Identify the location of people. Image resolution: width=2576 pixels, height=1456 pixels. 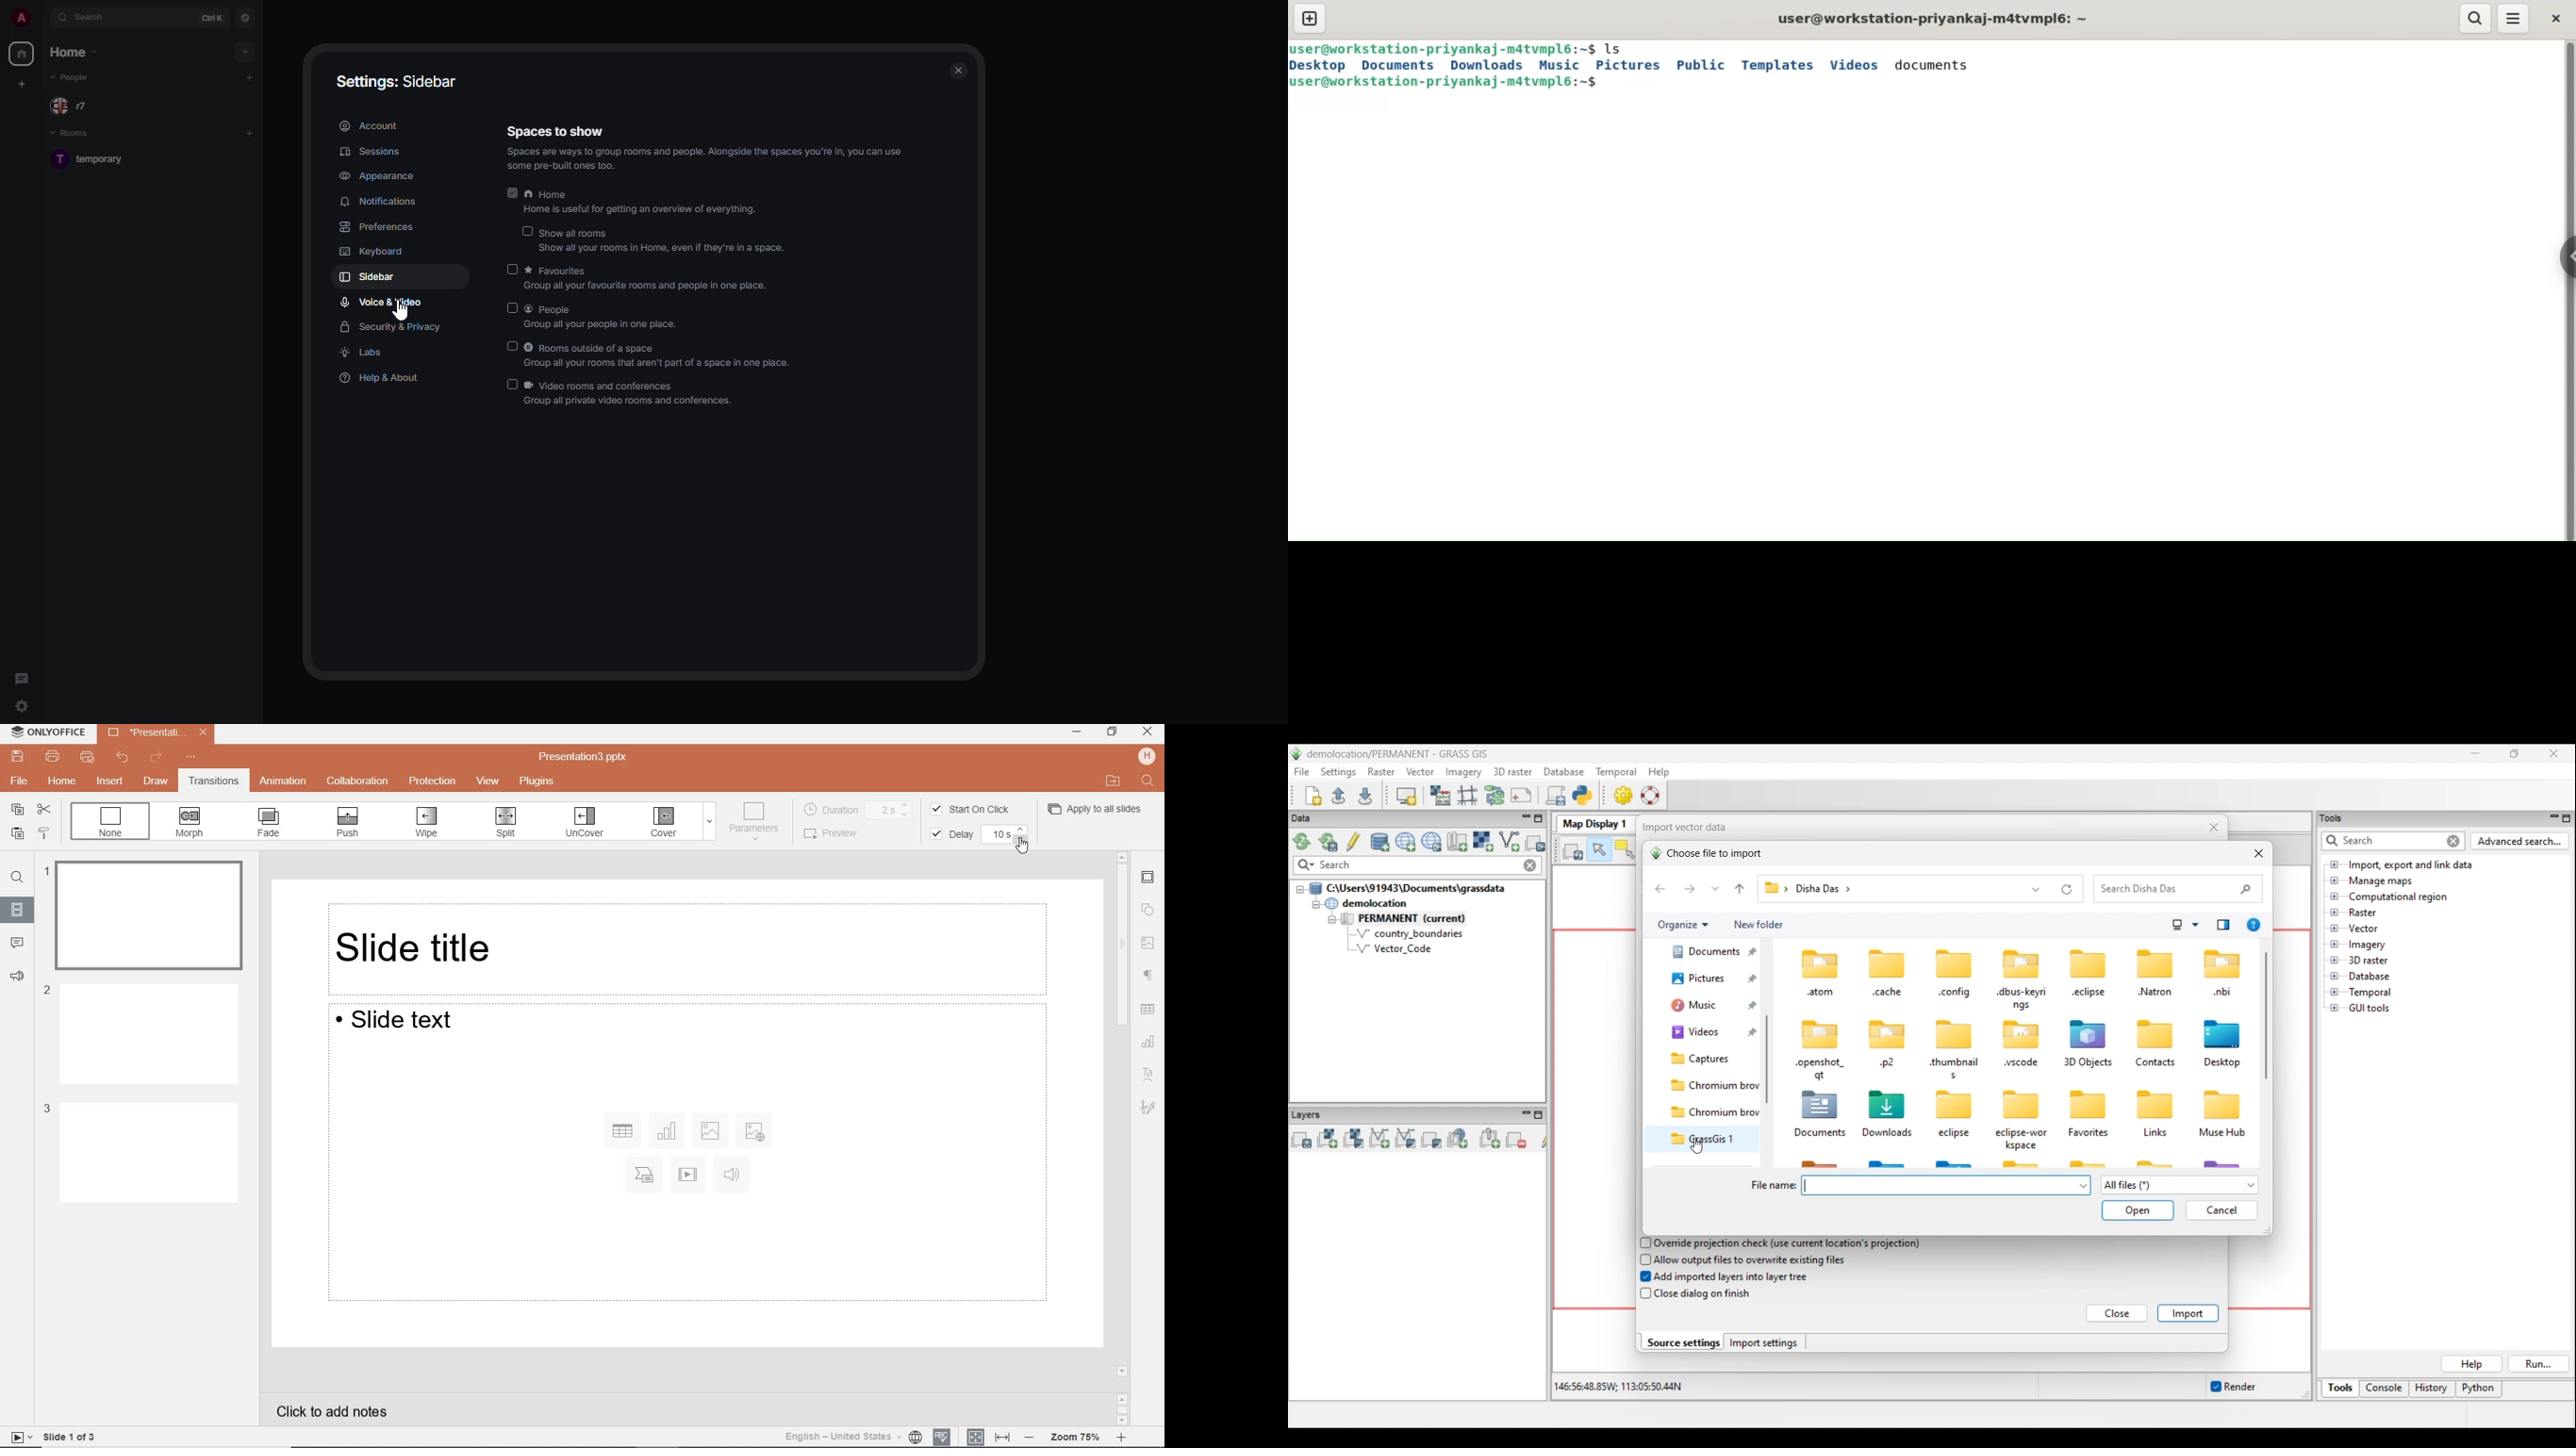
(606, 321).